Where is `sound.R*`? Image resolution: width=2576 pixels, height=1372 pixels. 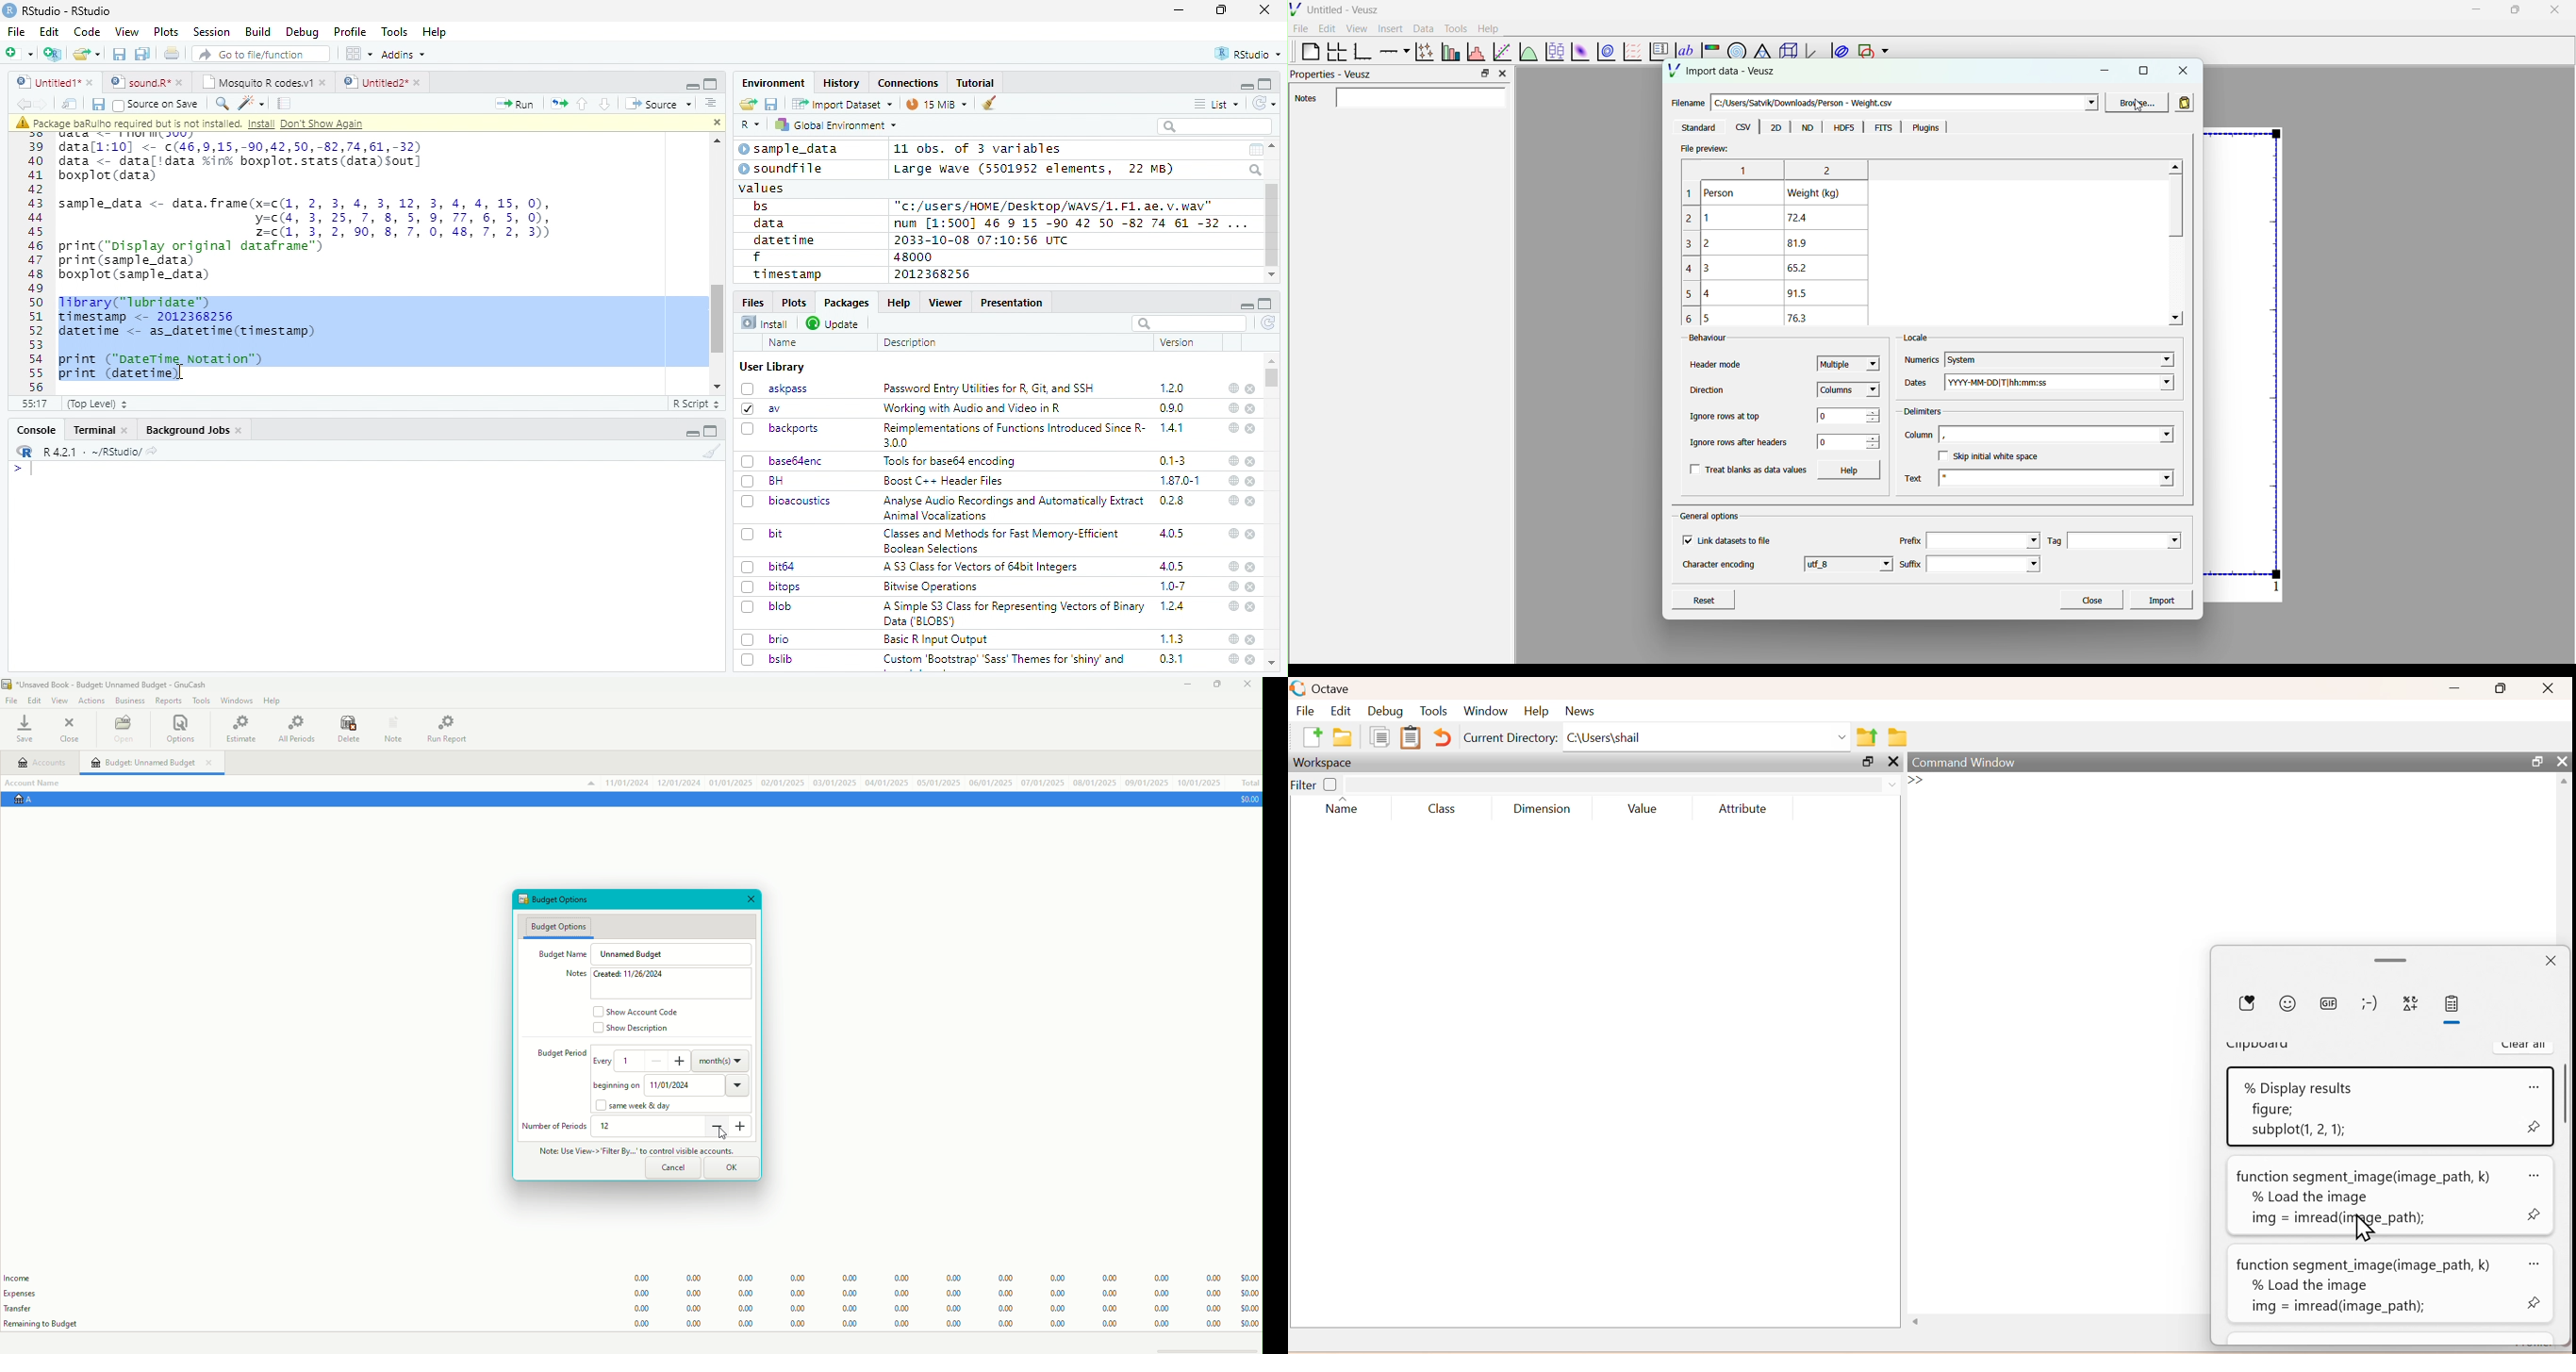 sound.R* is located at coordinates (147, 83).